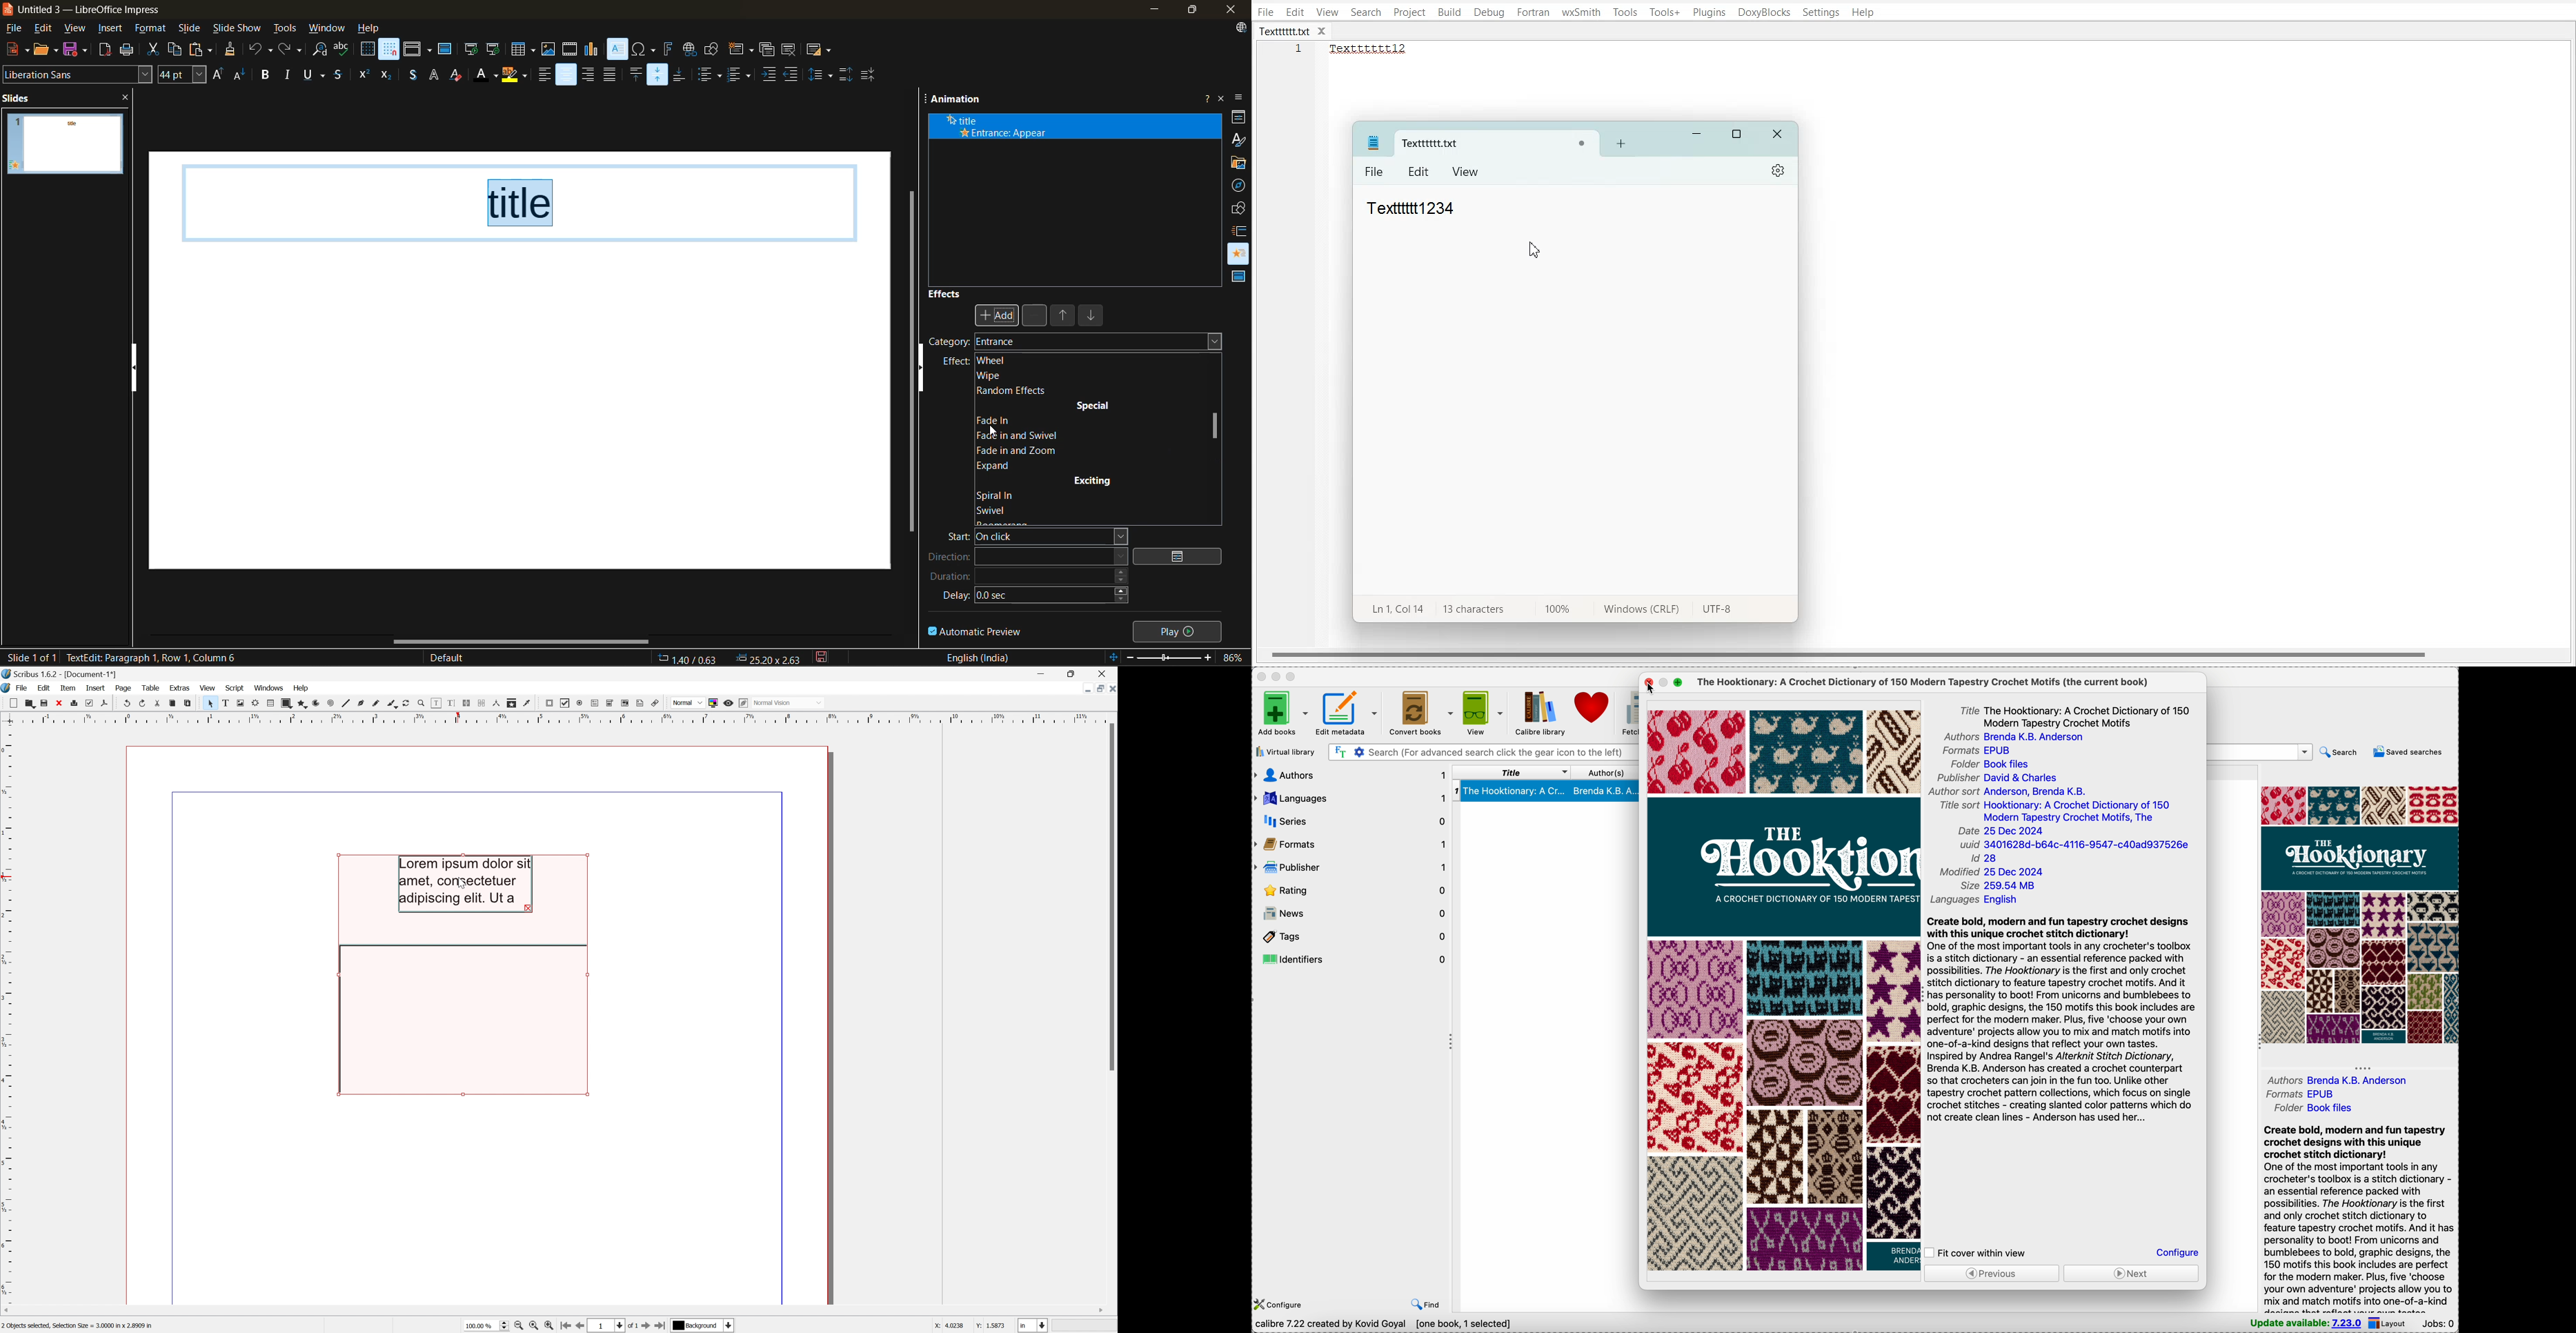 This screenshot has height=1344, width=2576. What do you see at coordinates (1111, 688) in the screenshot?
I see `Close` at bounding box center [1111, 688].